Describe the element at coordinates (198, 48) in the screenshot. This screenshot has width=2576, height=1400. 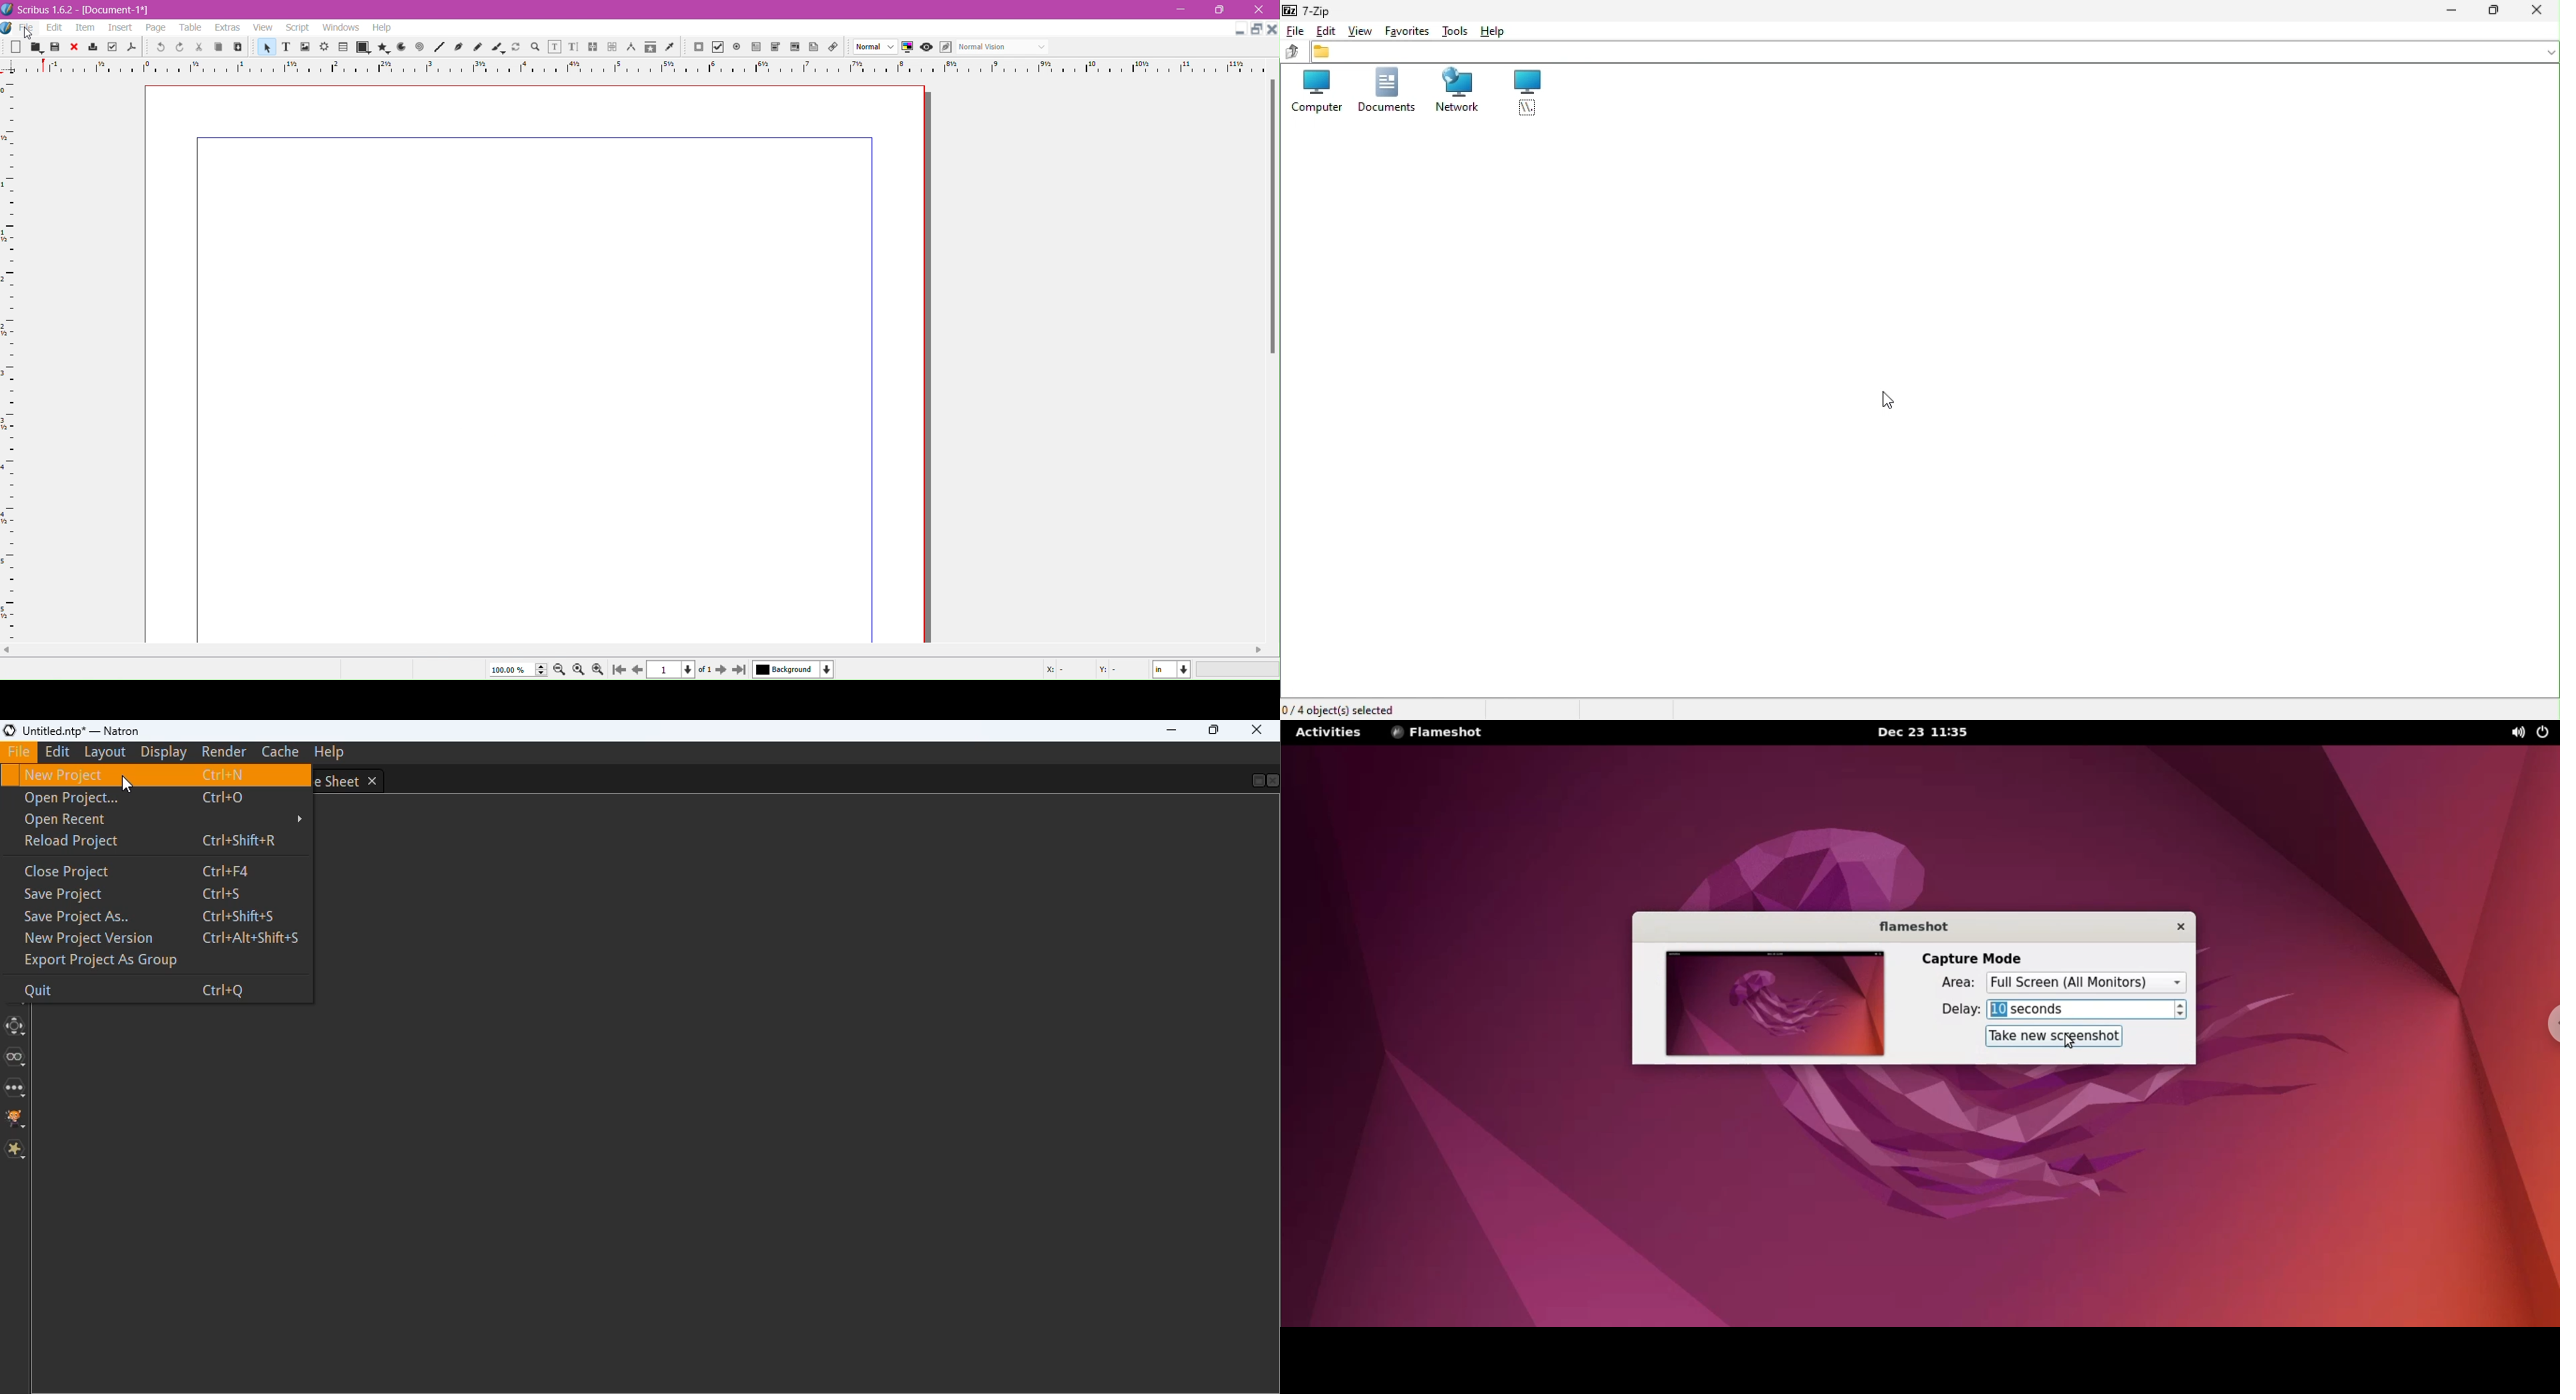
I see `cut` at that location.